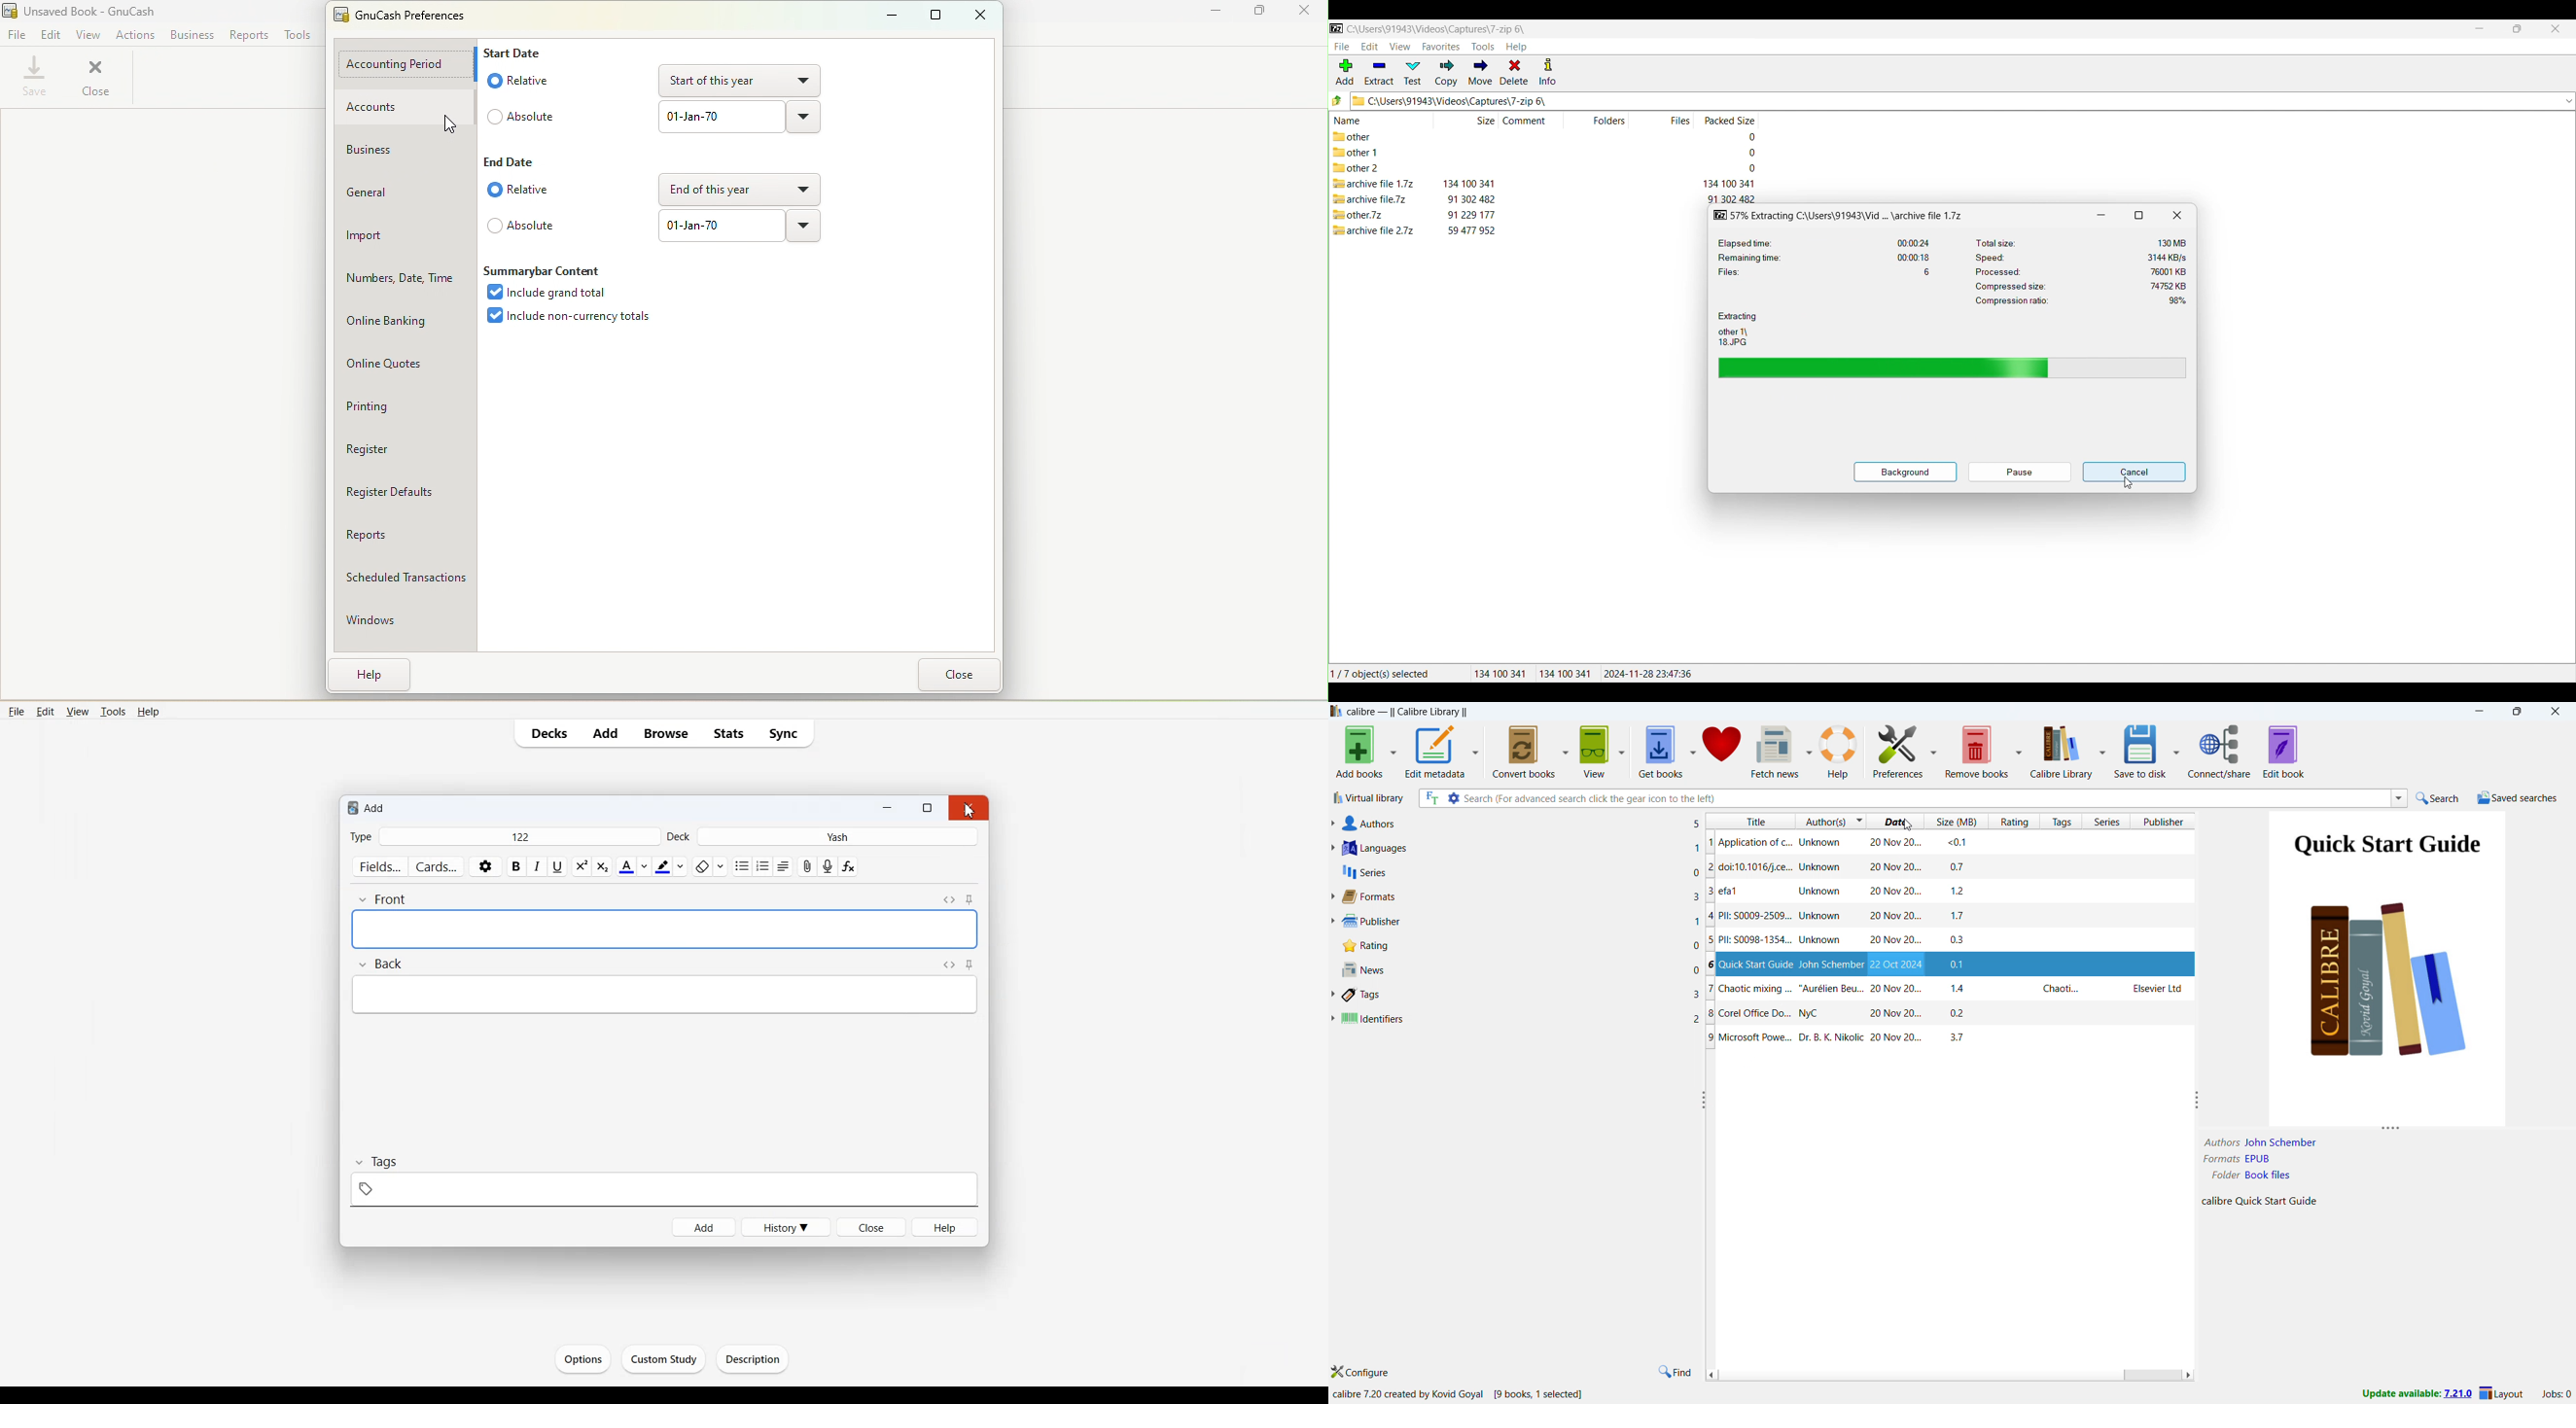 The width and height of the screenshot is (2576, 1428). Describe the element at coordinates (2569, 101) in the screenshot. I see `dropdown` at that location.